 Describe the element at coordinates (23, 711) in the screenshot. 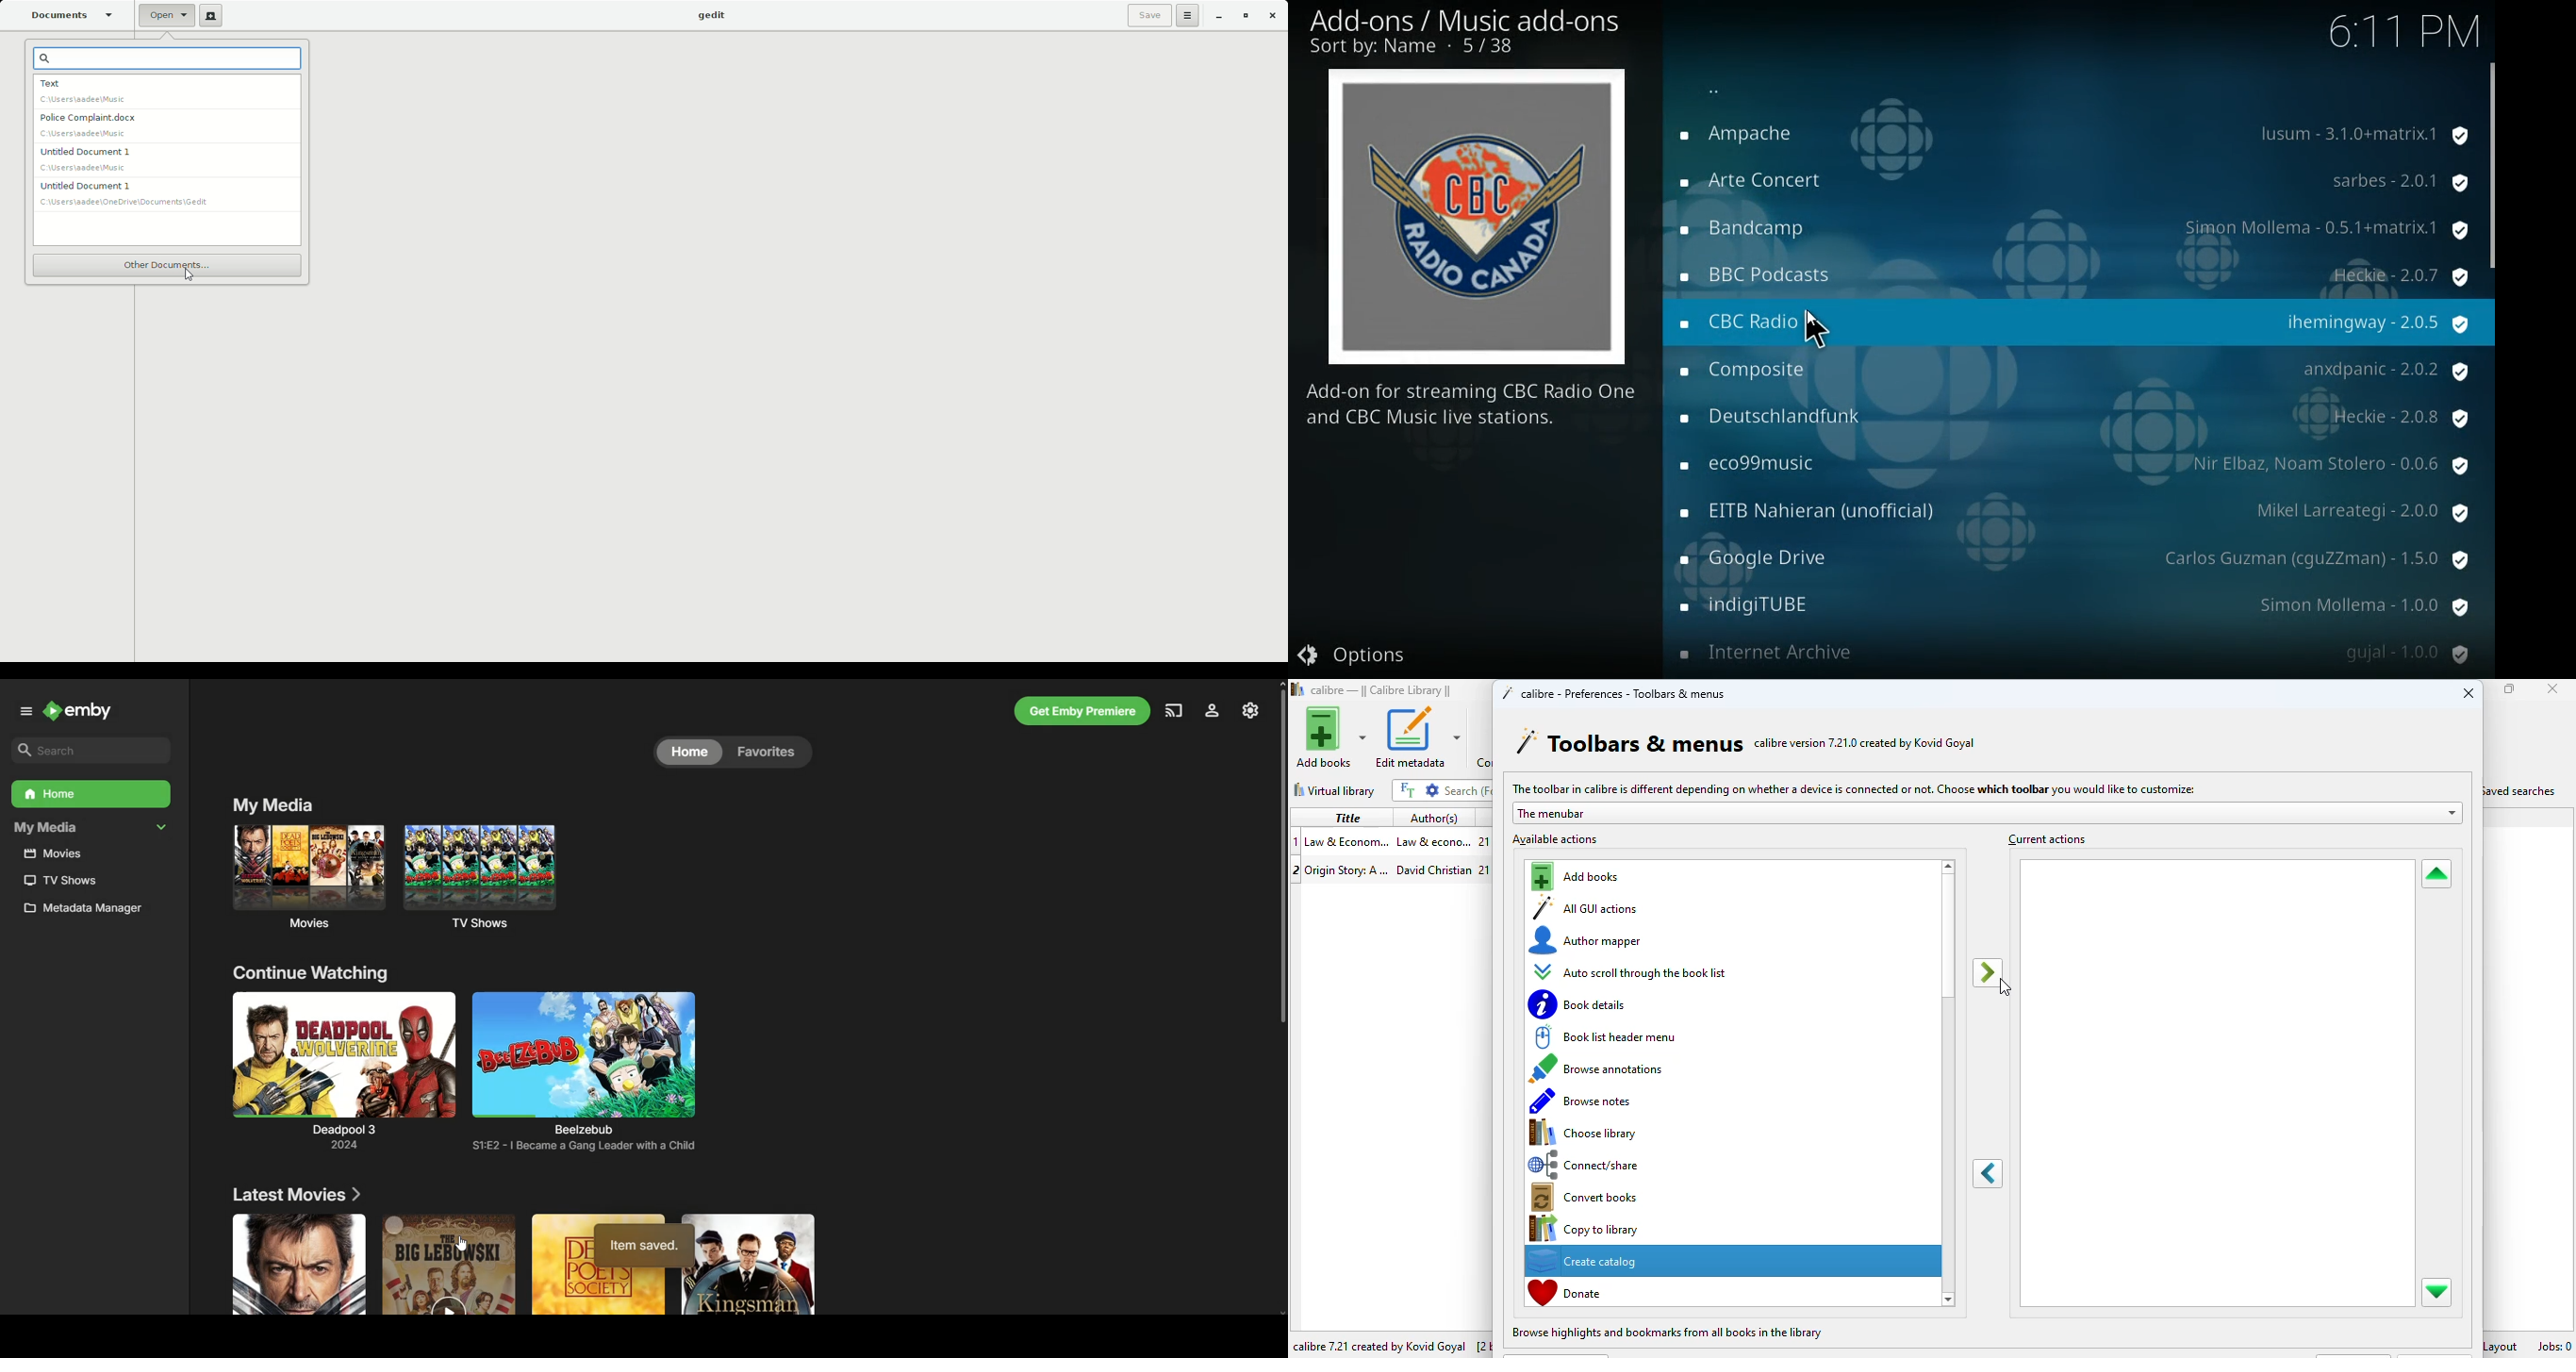

I see `Menu` at that location.